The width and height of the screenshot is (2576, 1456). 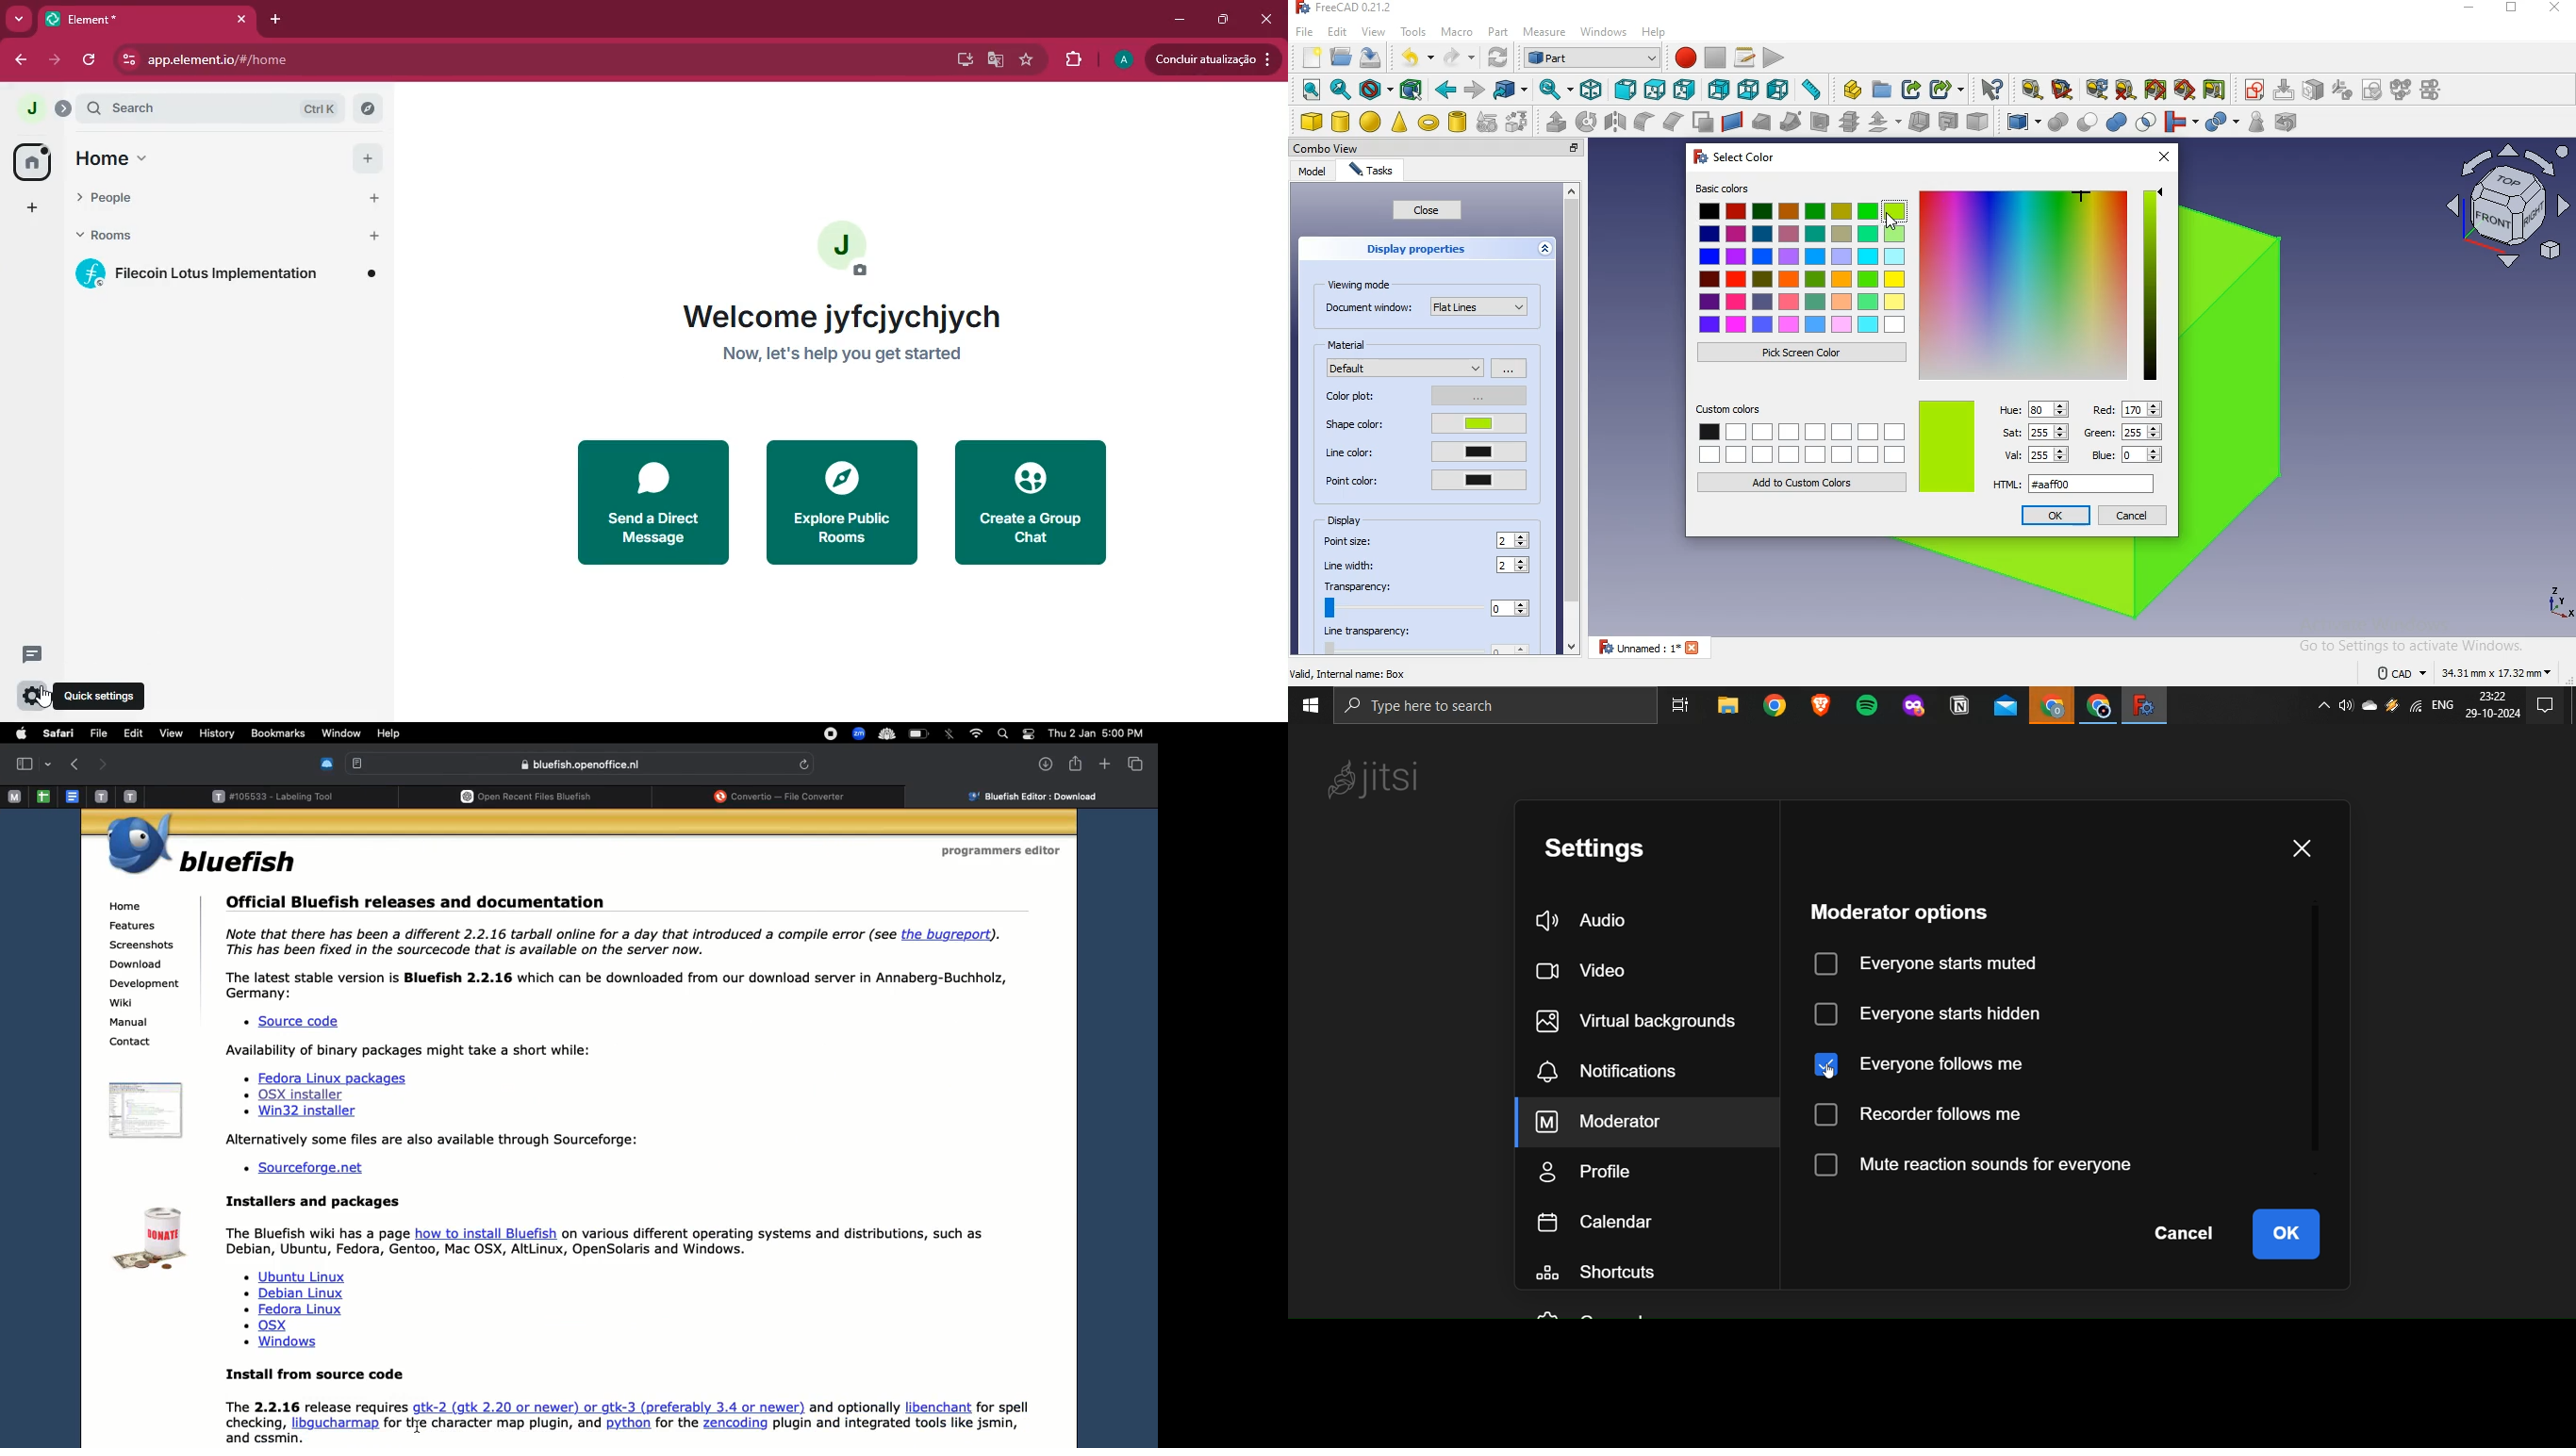 What do you see at coordinates (1004, 851) in the screenshot?
I see `programmer edit` at bounding box center [1004, 851].